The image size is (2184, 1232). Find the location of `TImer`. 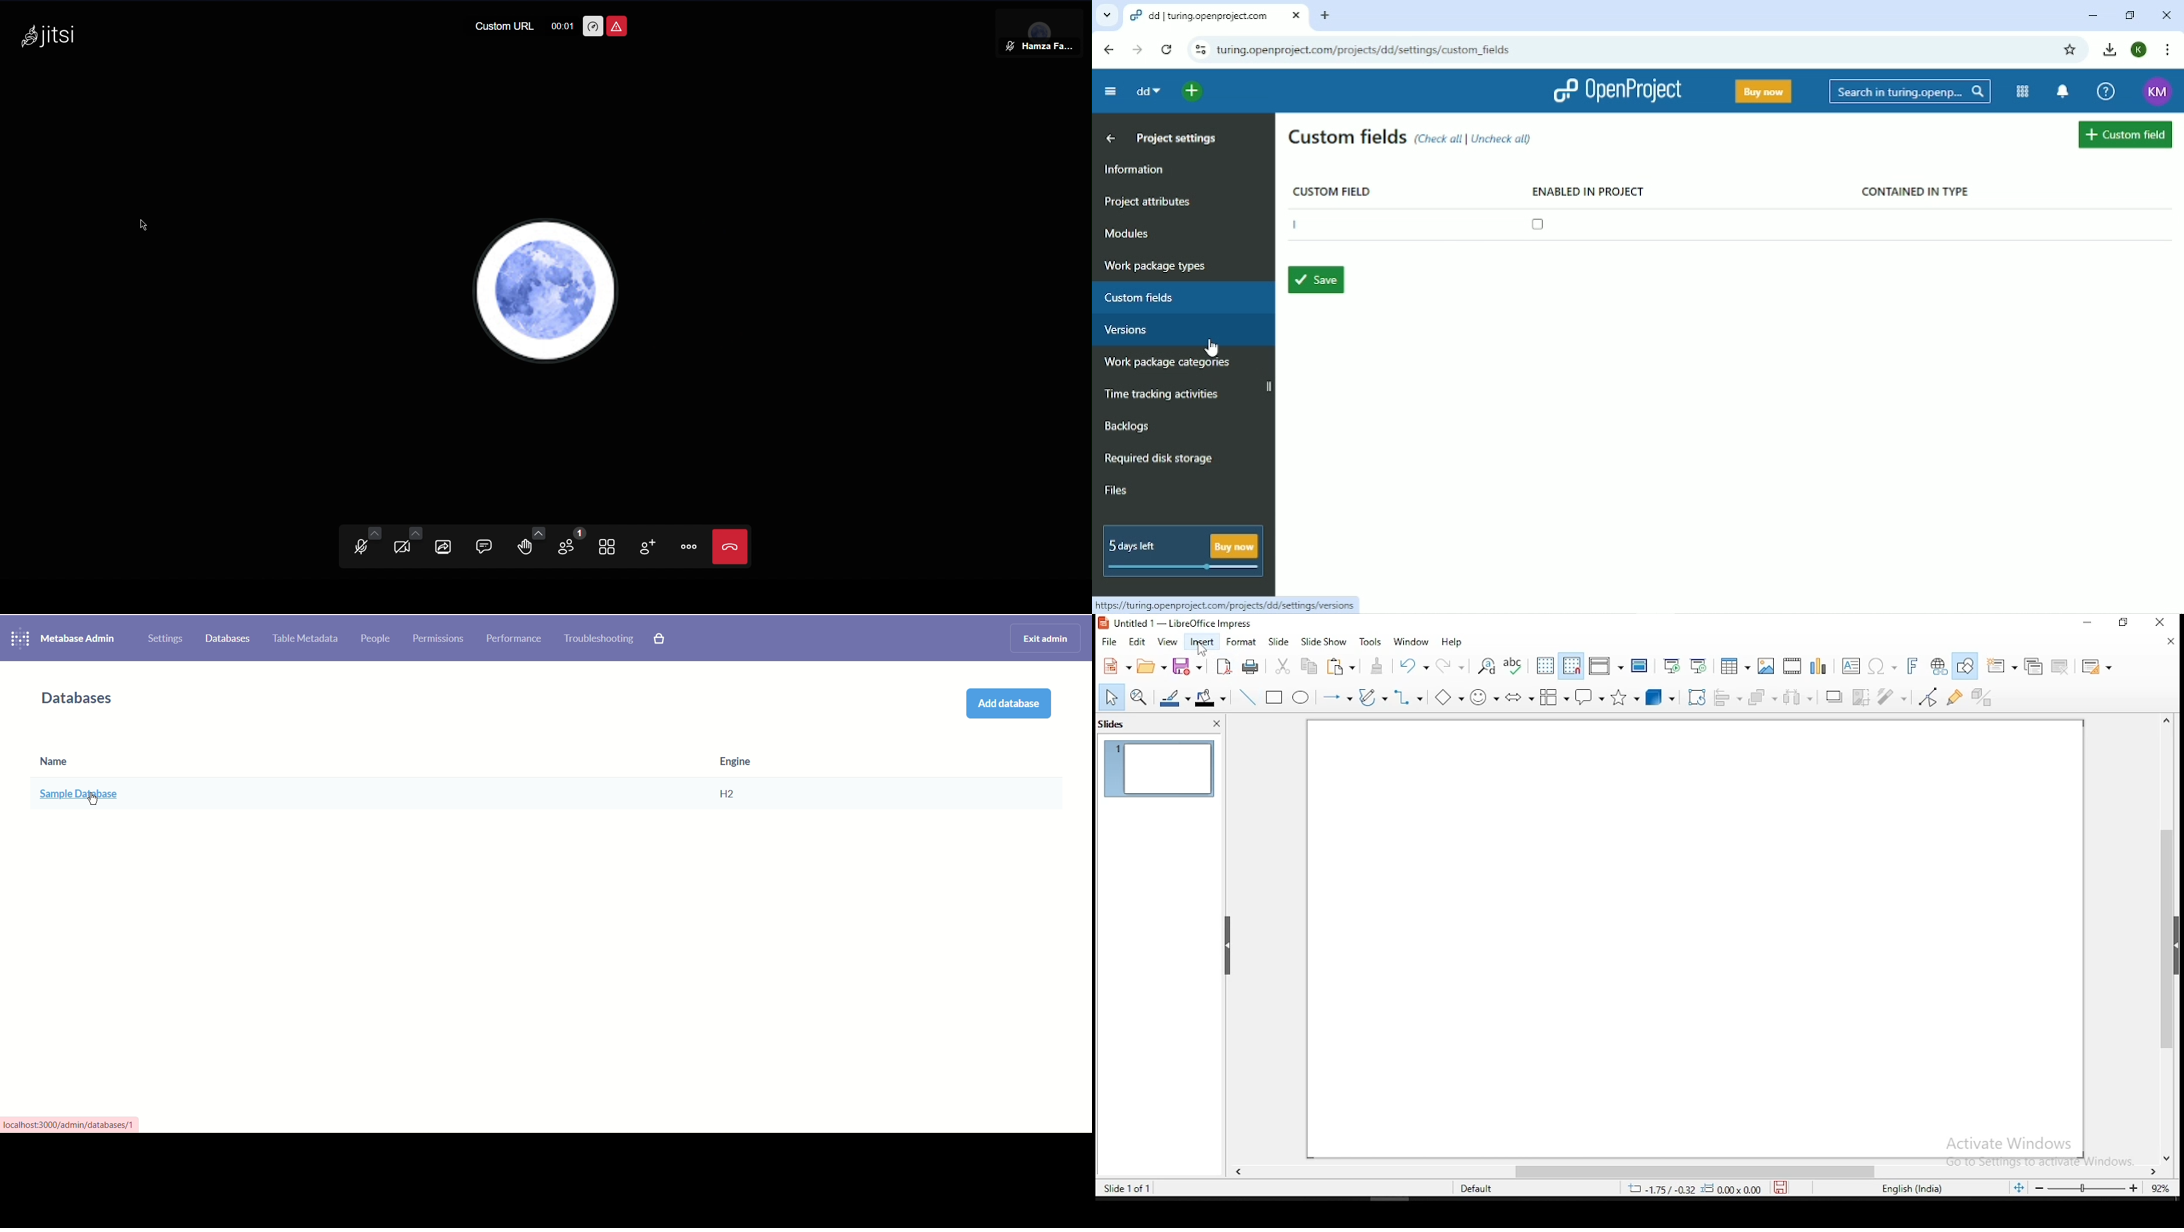

TImer is located at coordinates (561, 25).